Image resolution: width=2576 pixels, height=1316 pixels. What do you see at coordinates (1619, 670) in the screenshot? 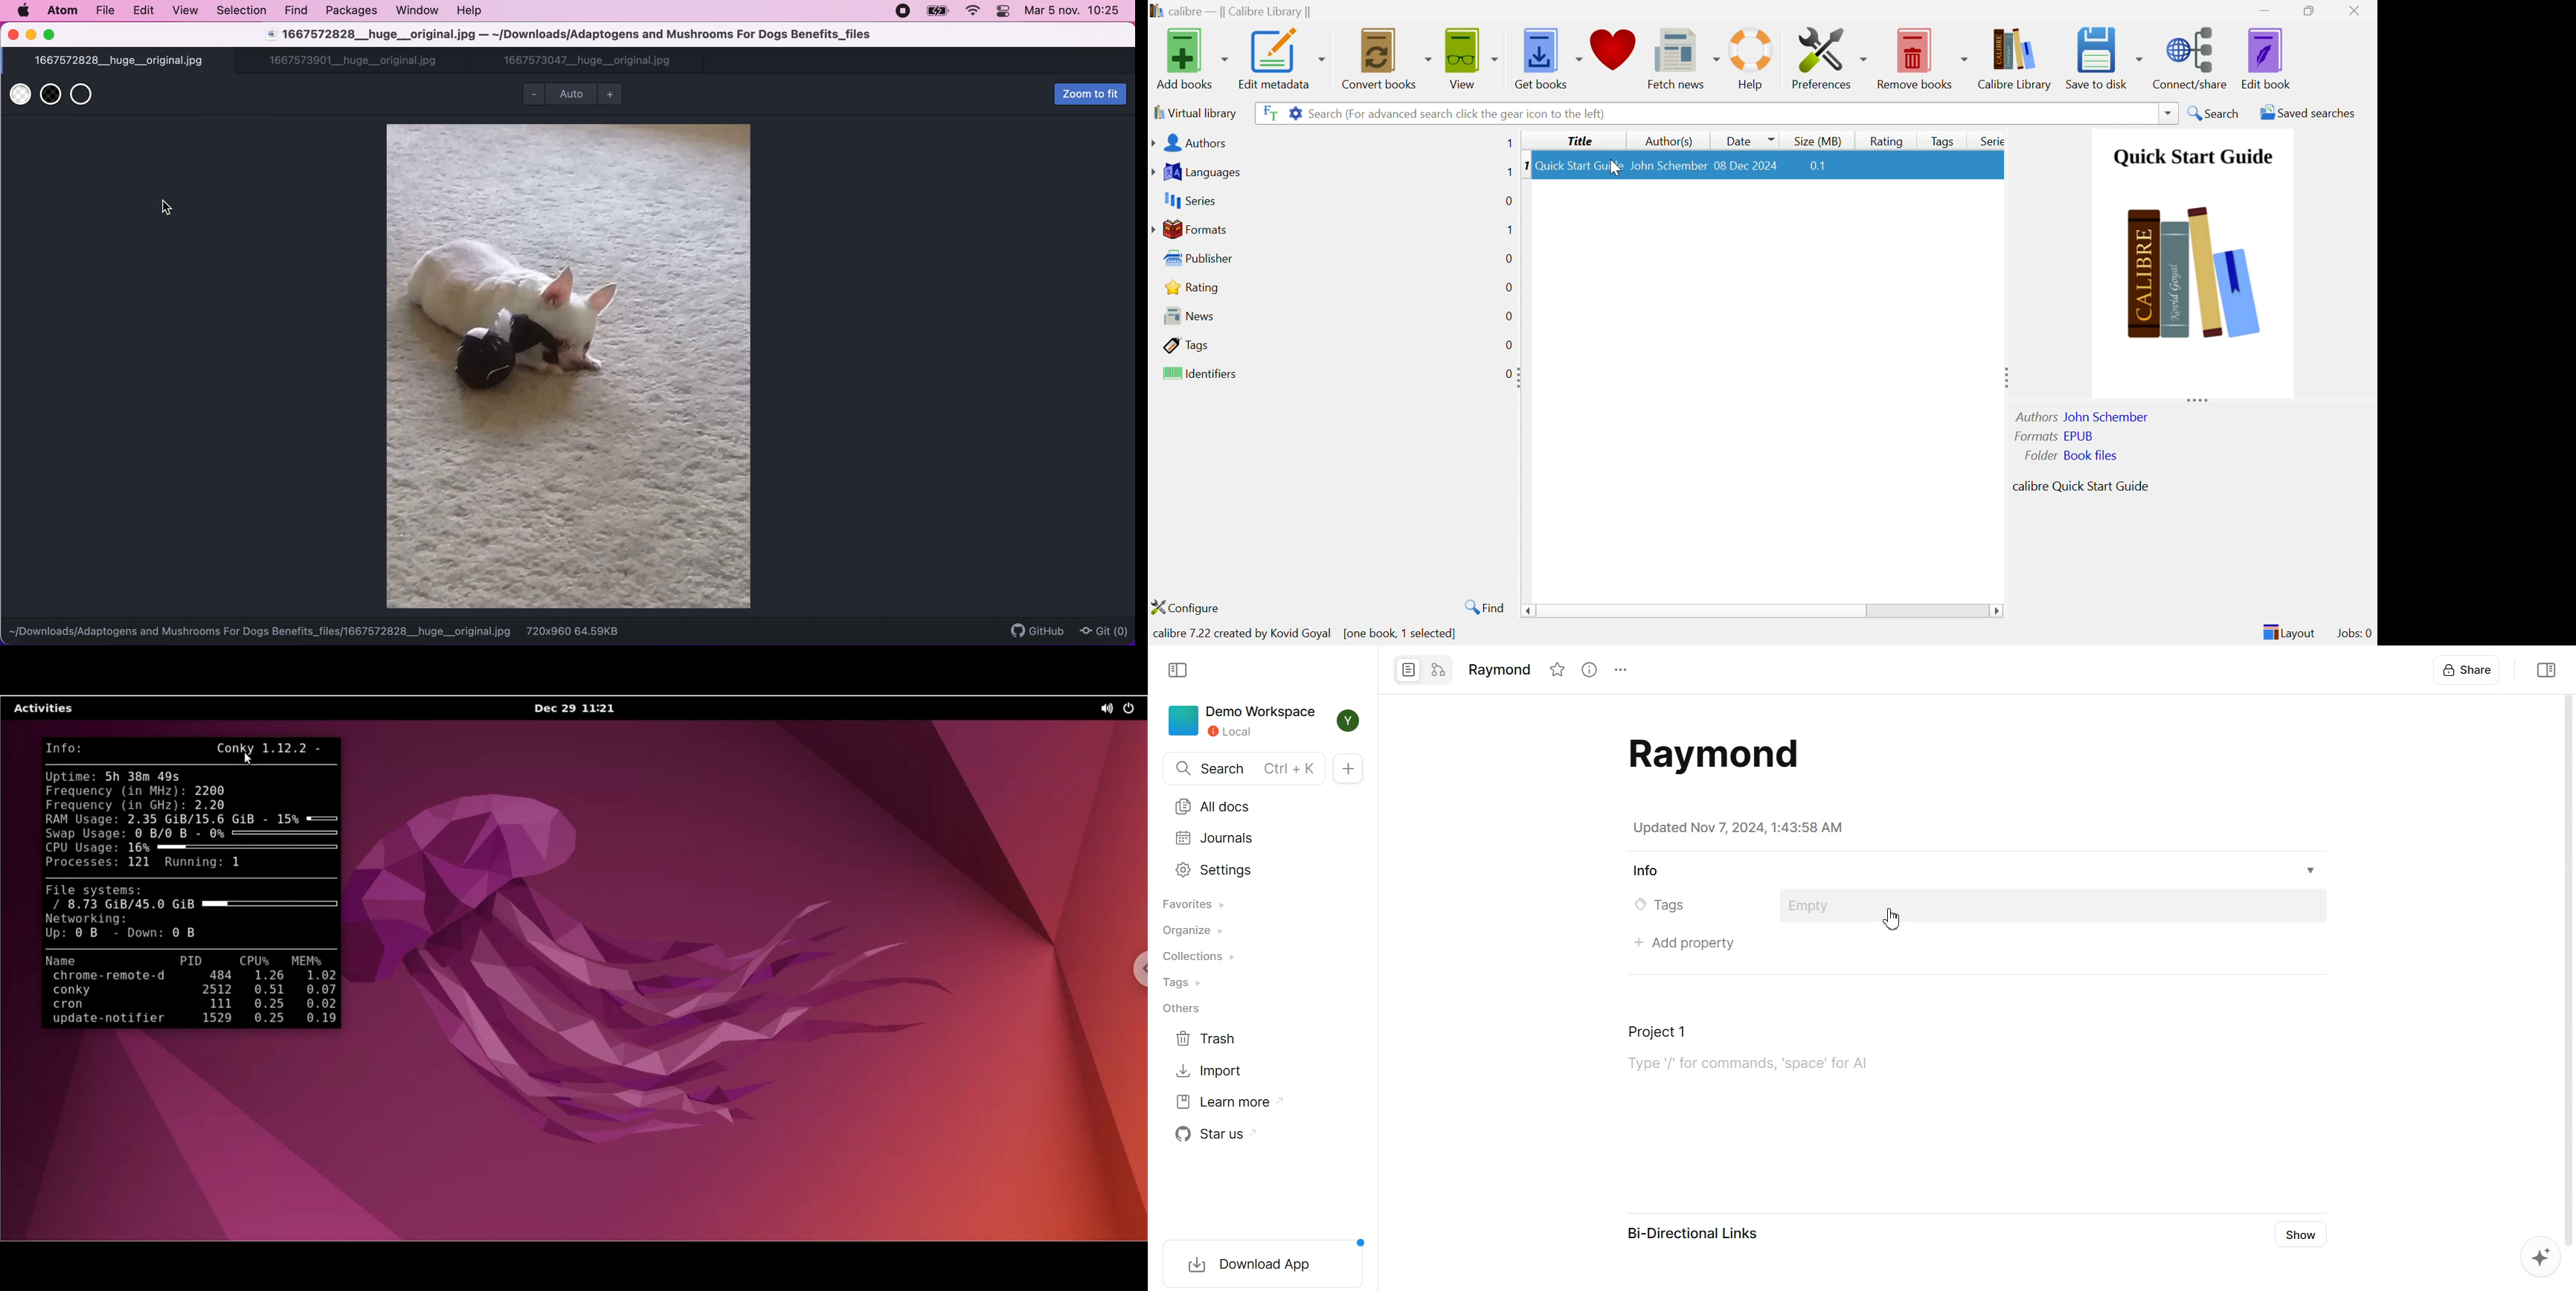
I see `Settings` at bounding box center [1619, 670].